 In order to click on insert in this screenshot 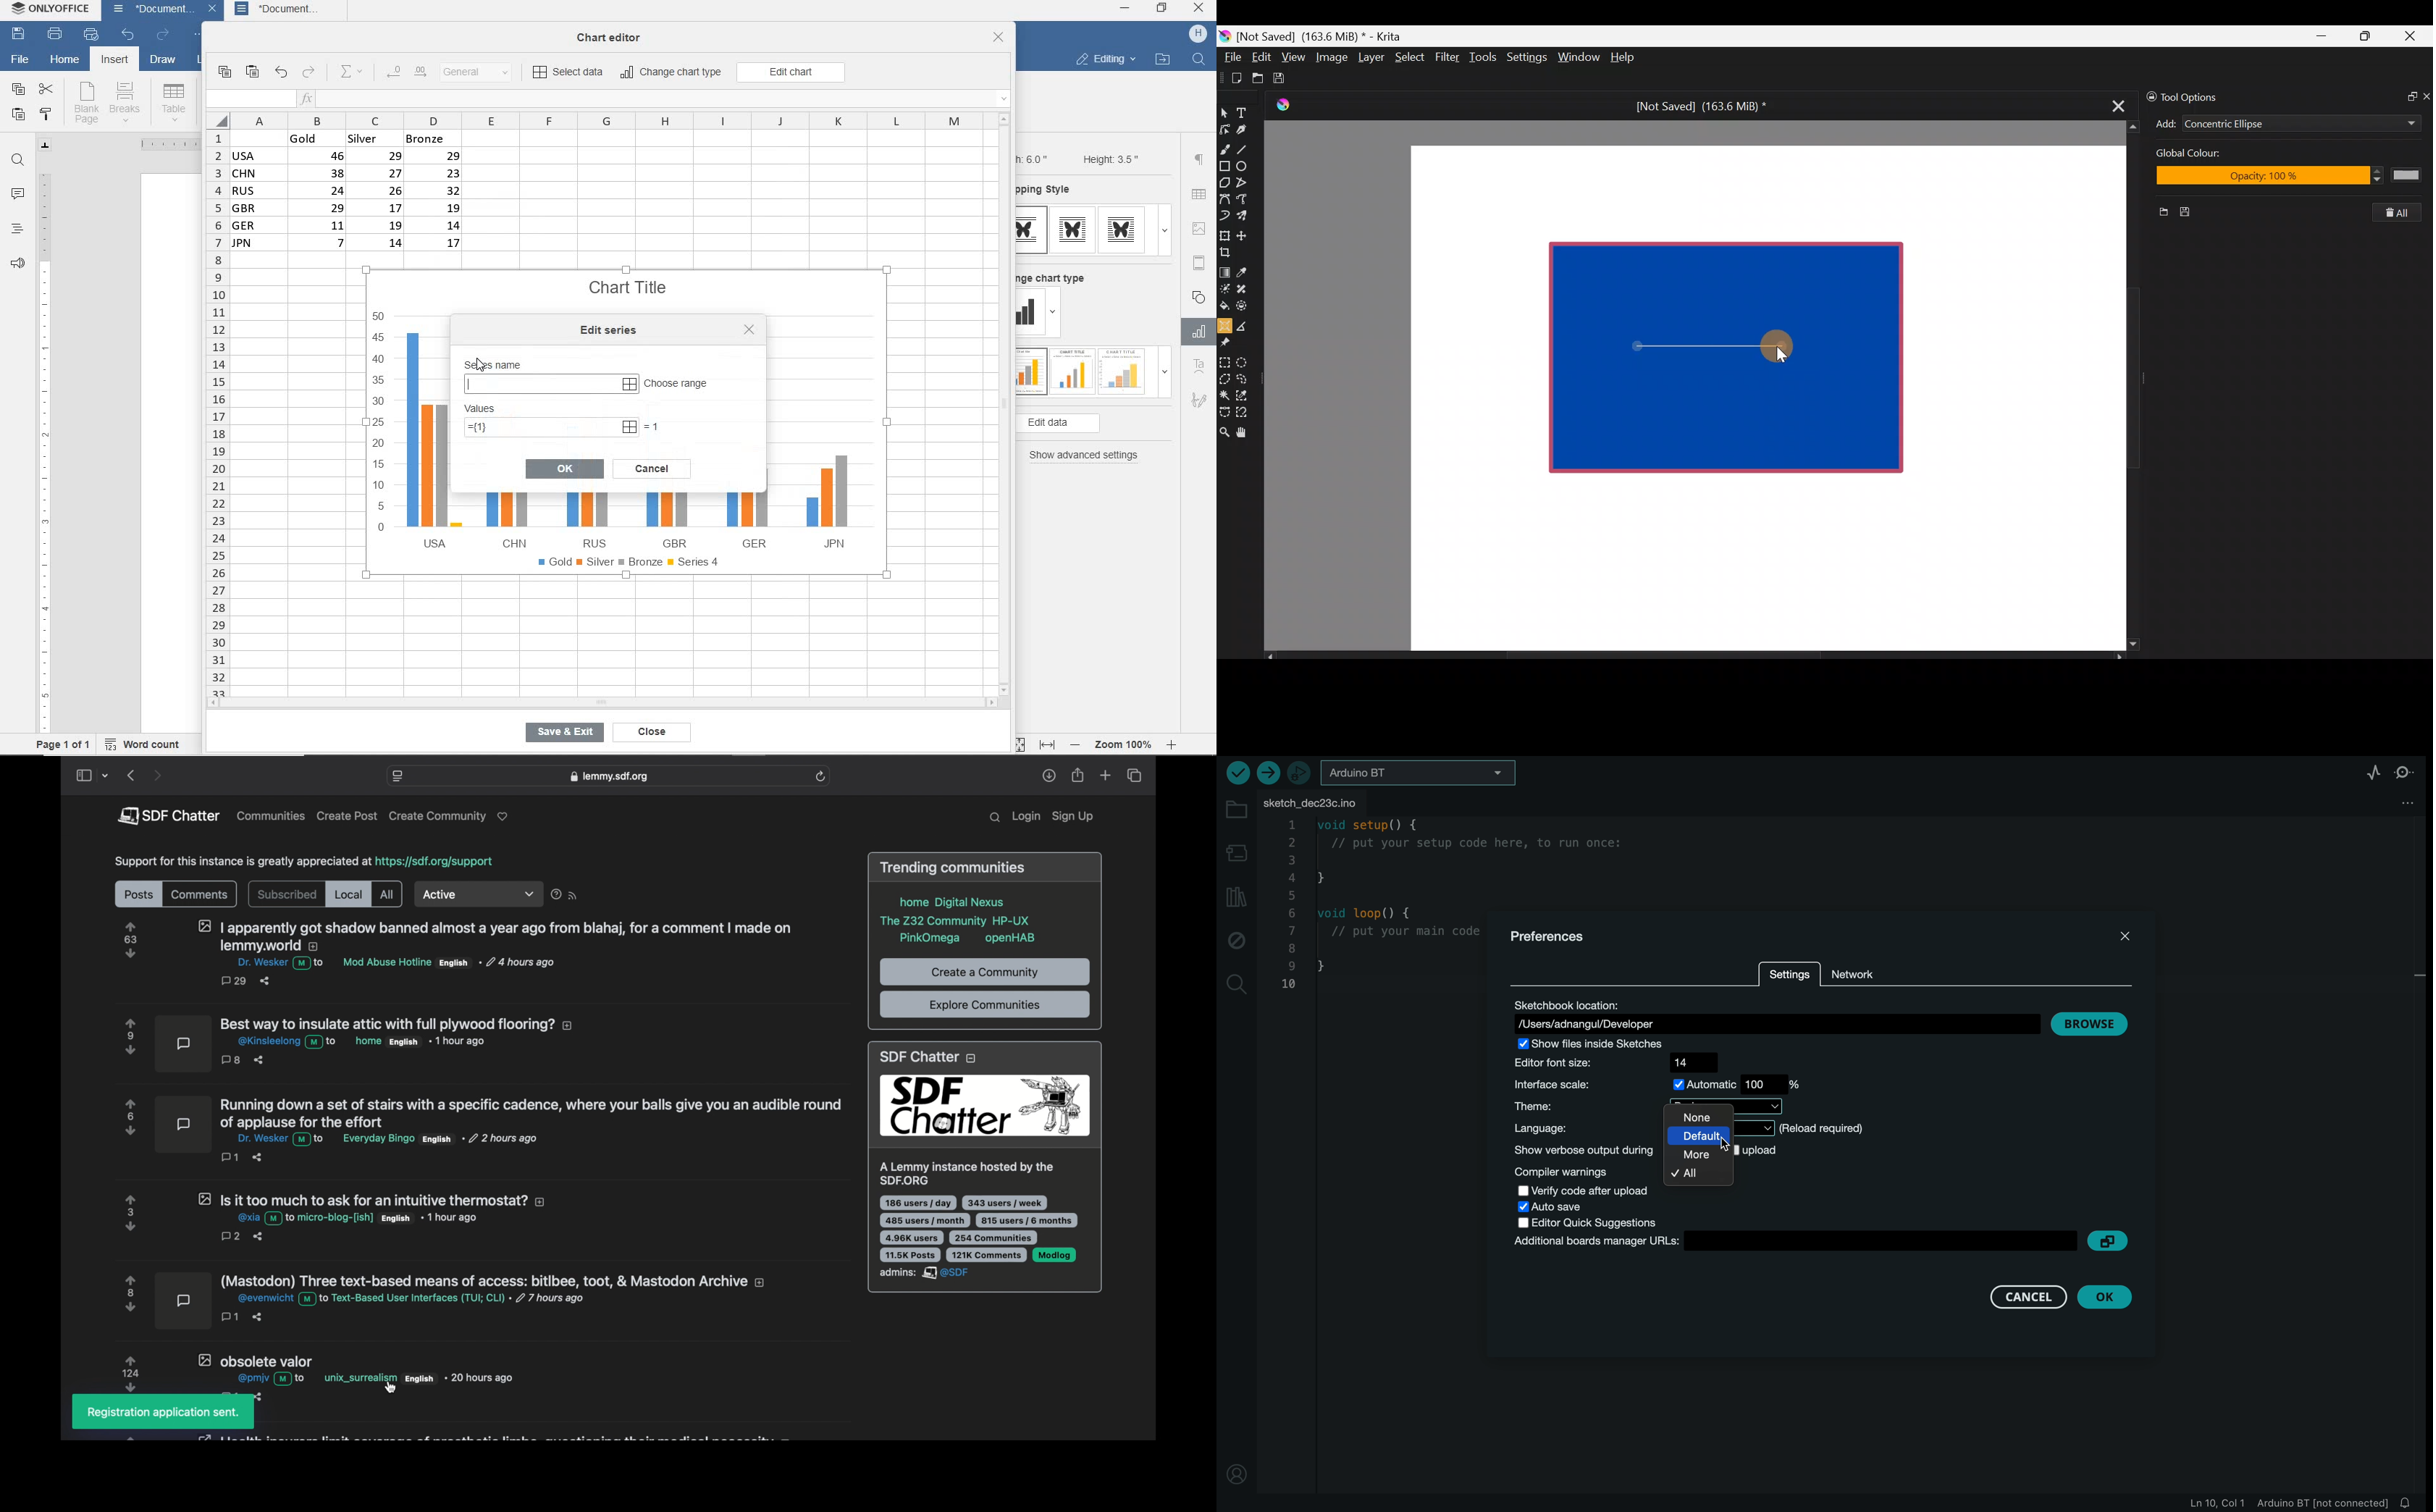, I will do `click(113, 61)`.